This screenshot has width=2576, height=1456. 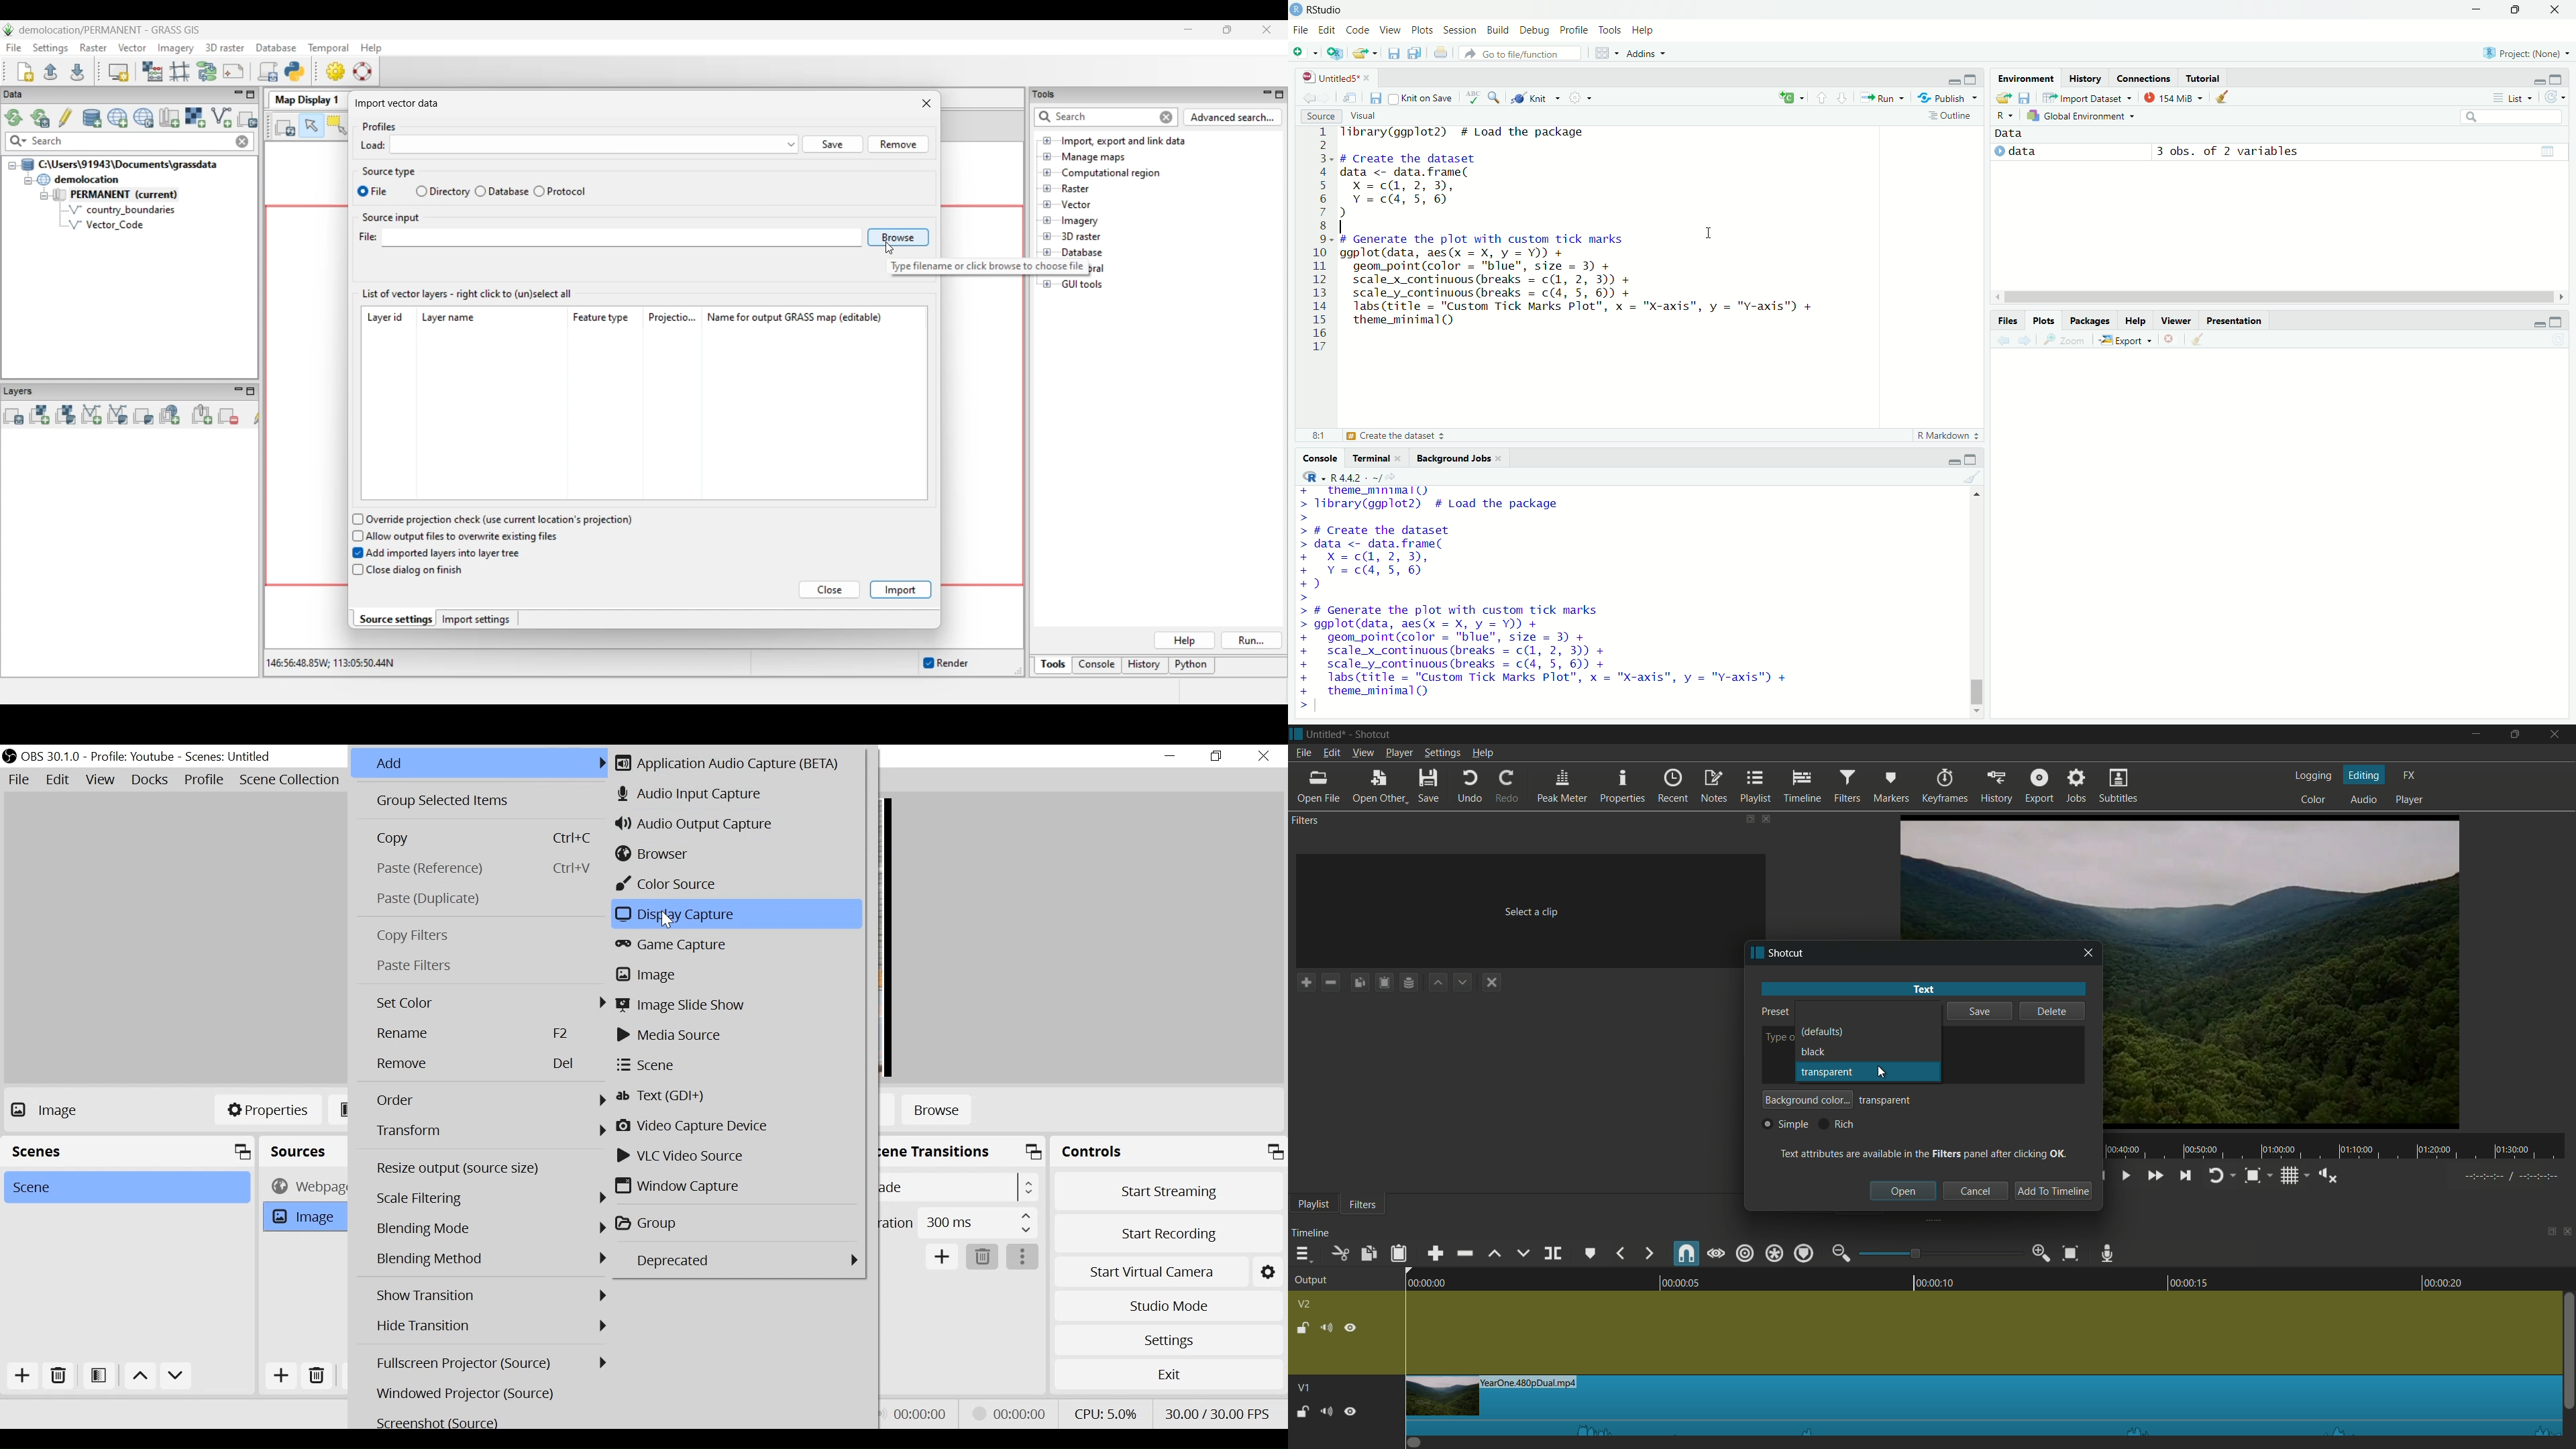 What do you see at coordinates (1267, 1273) in the screenshot?
I see `Settings` at bounding box center [1267, 1273].